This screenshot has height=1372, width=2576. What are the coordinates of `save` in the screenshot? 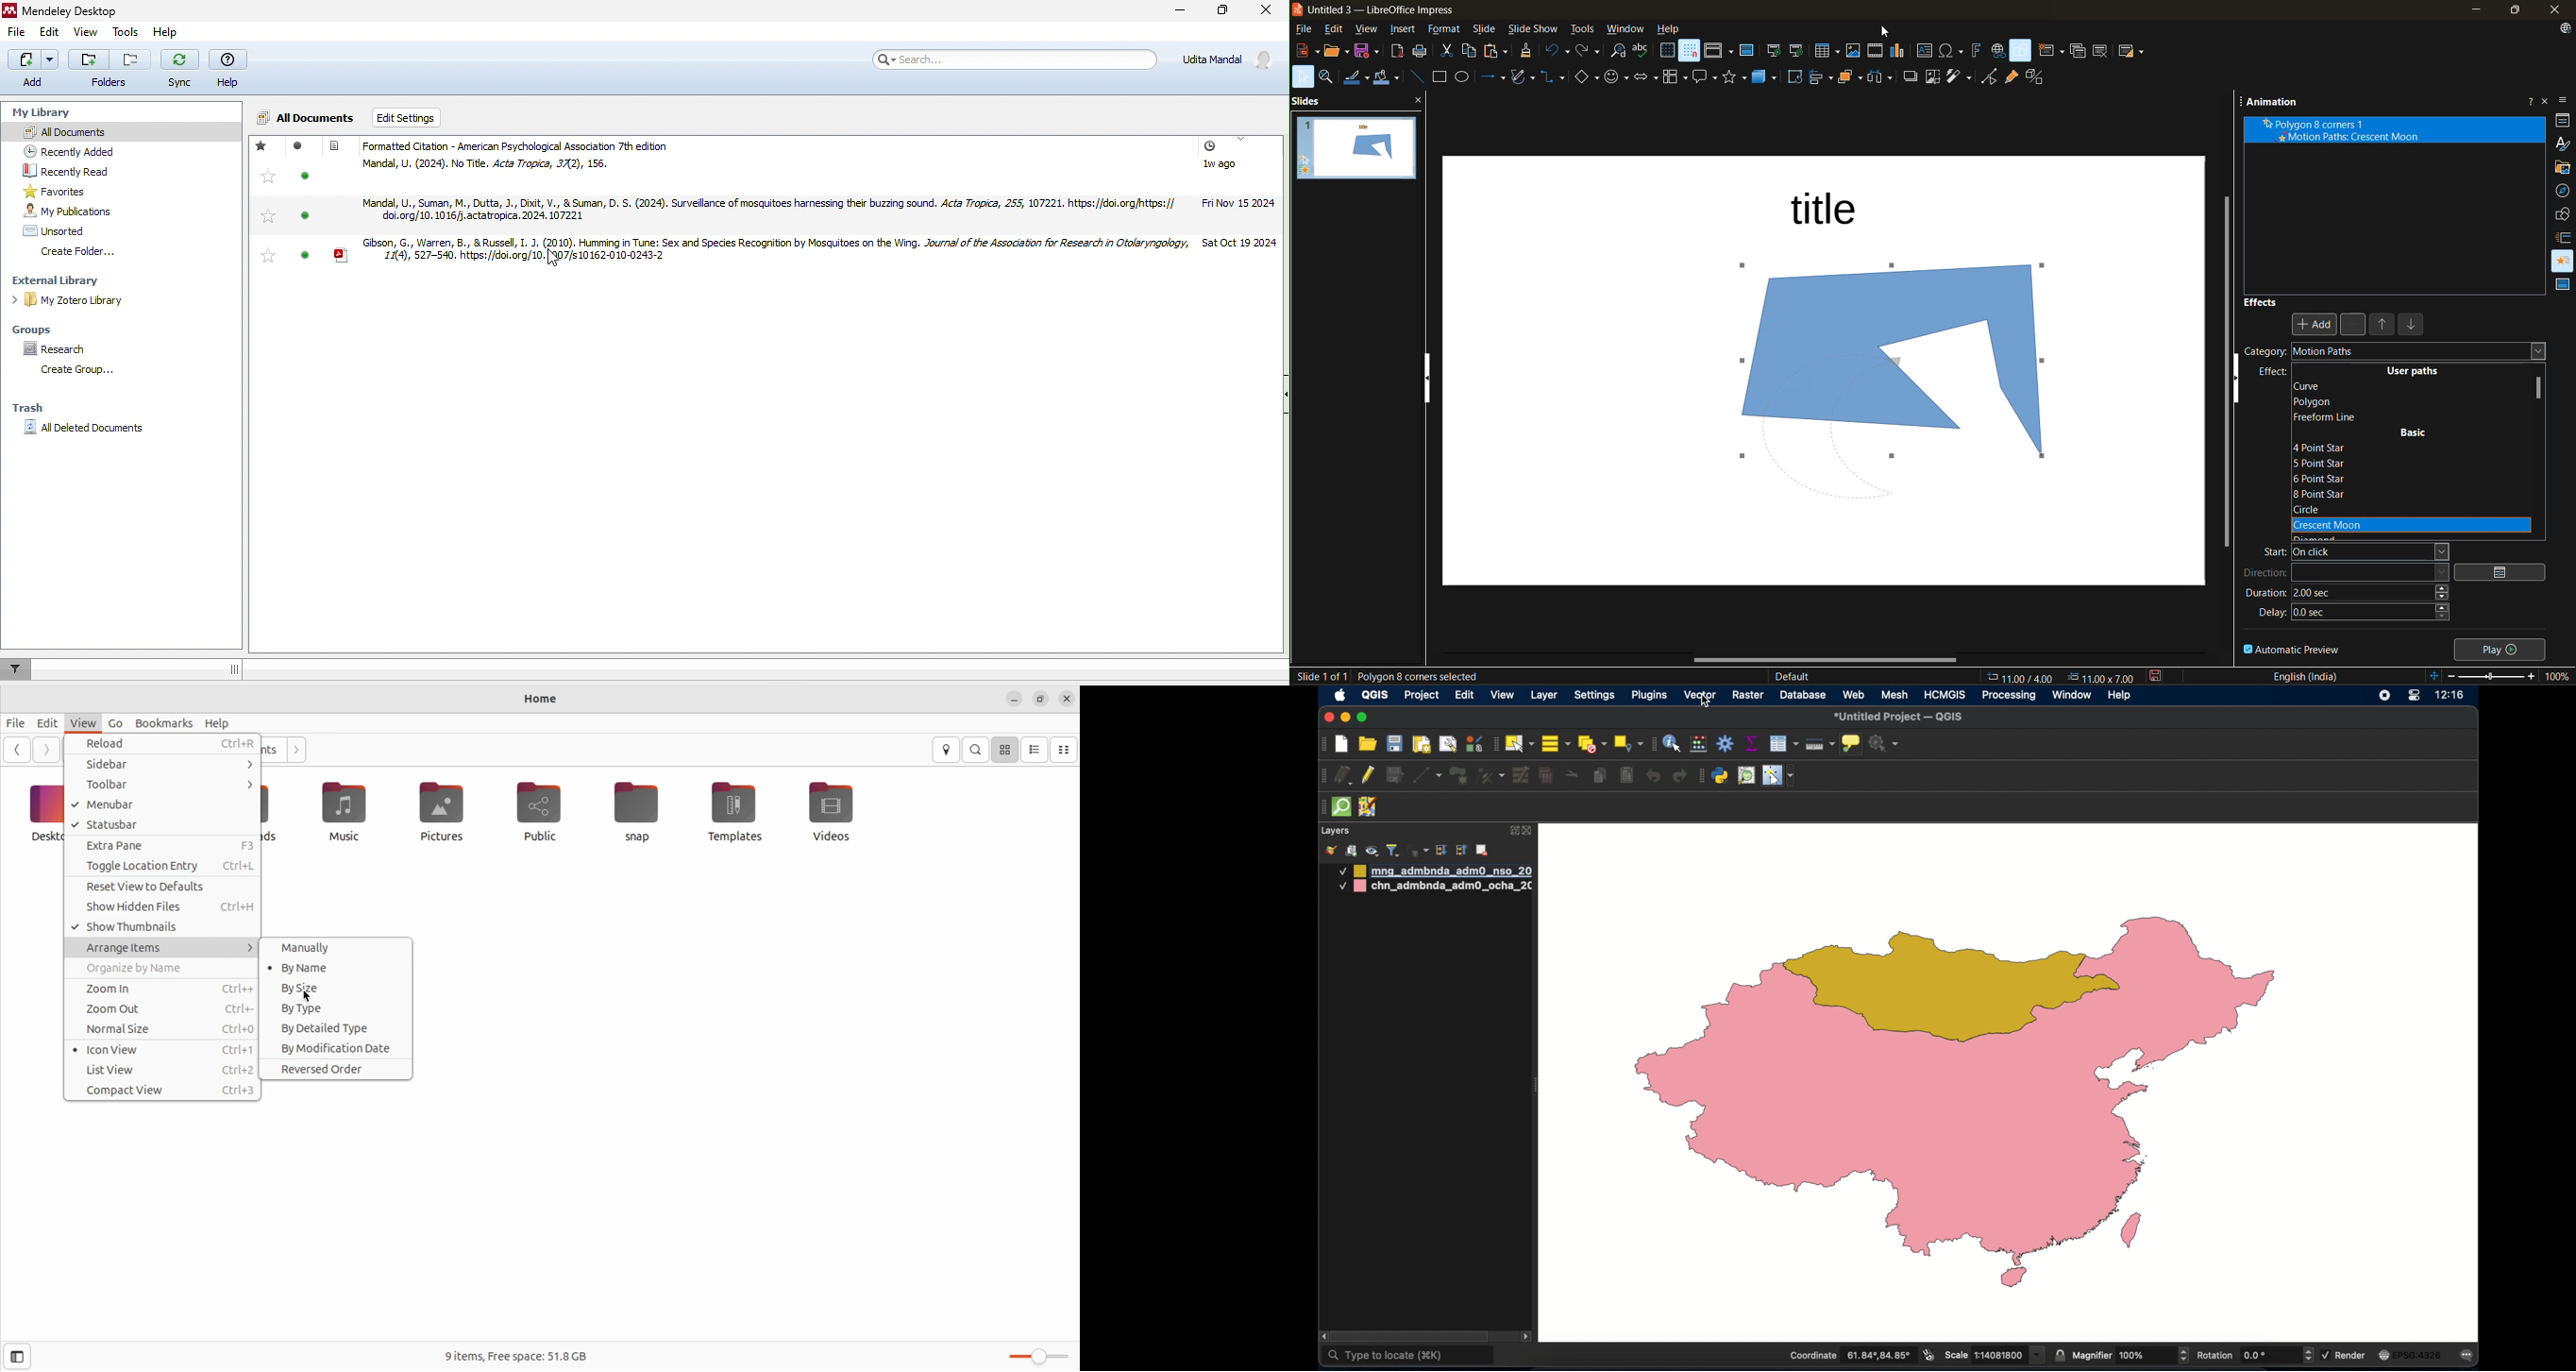 It's located at (1368, 51).